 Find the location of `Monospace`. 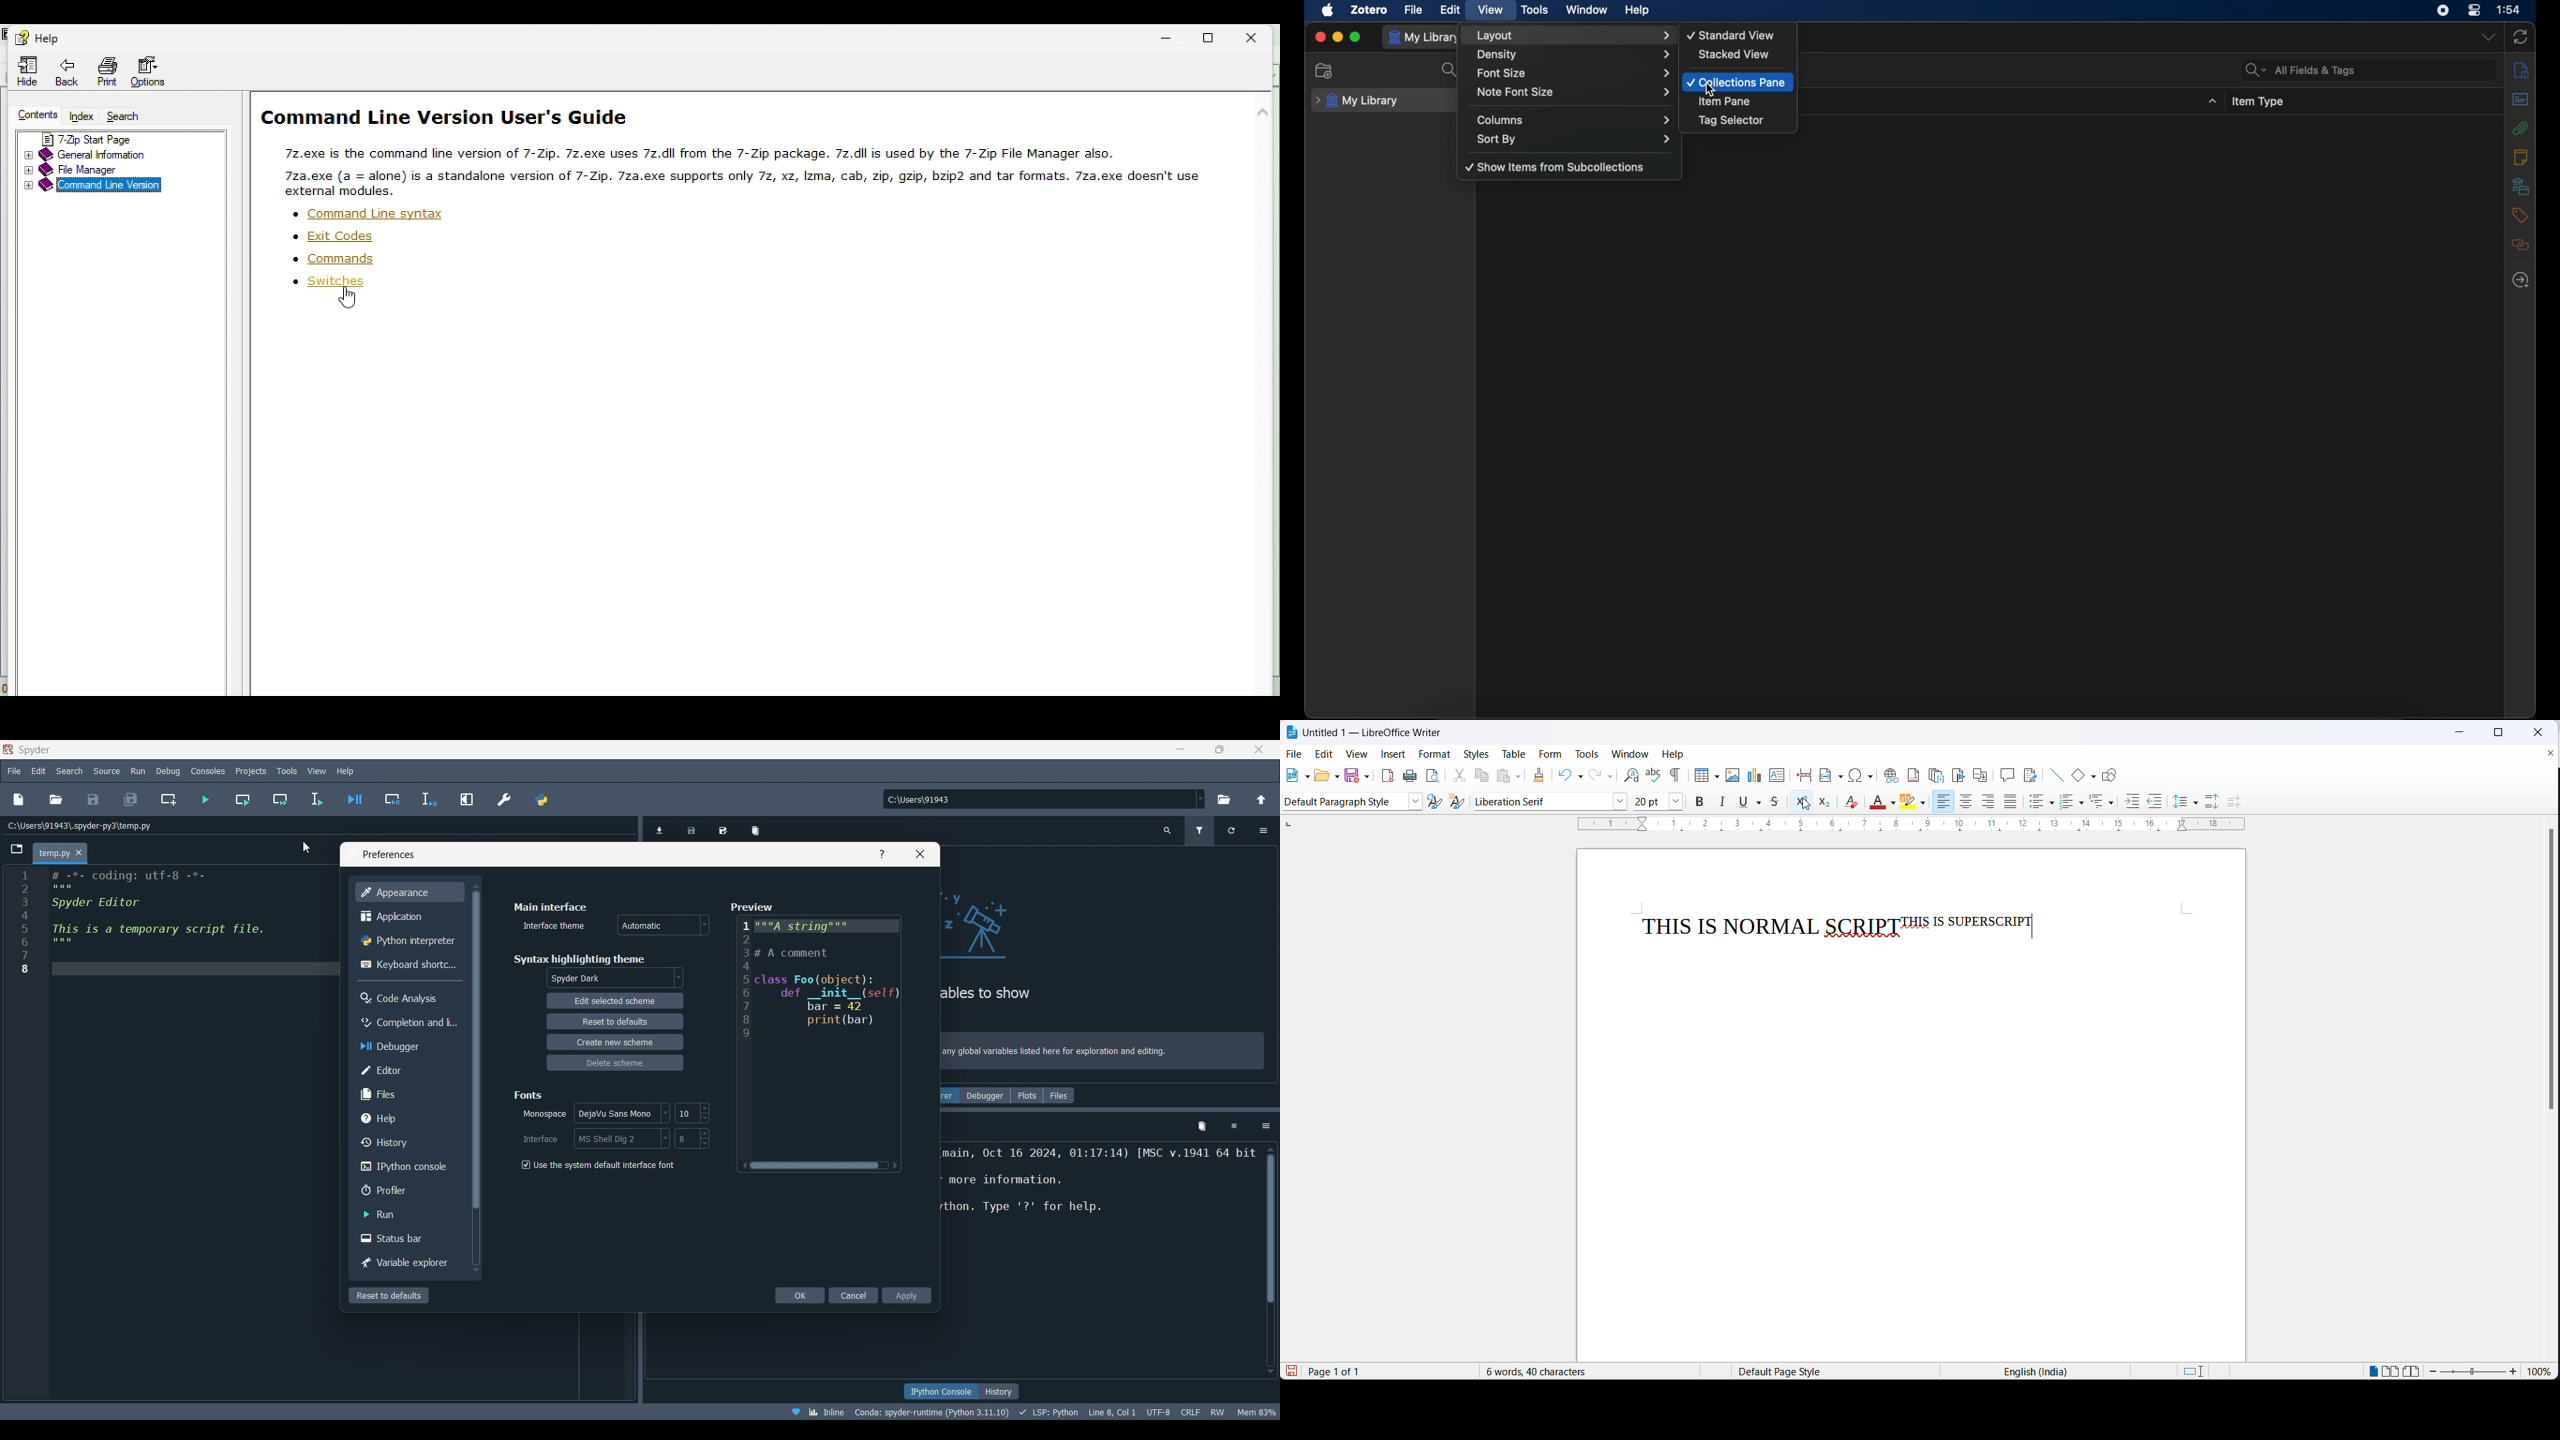

Monospace is located at coordinates (544, 1113).